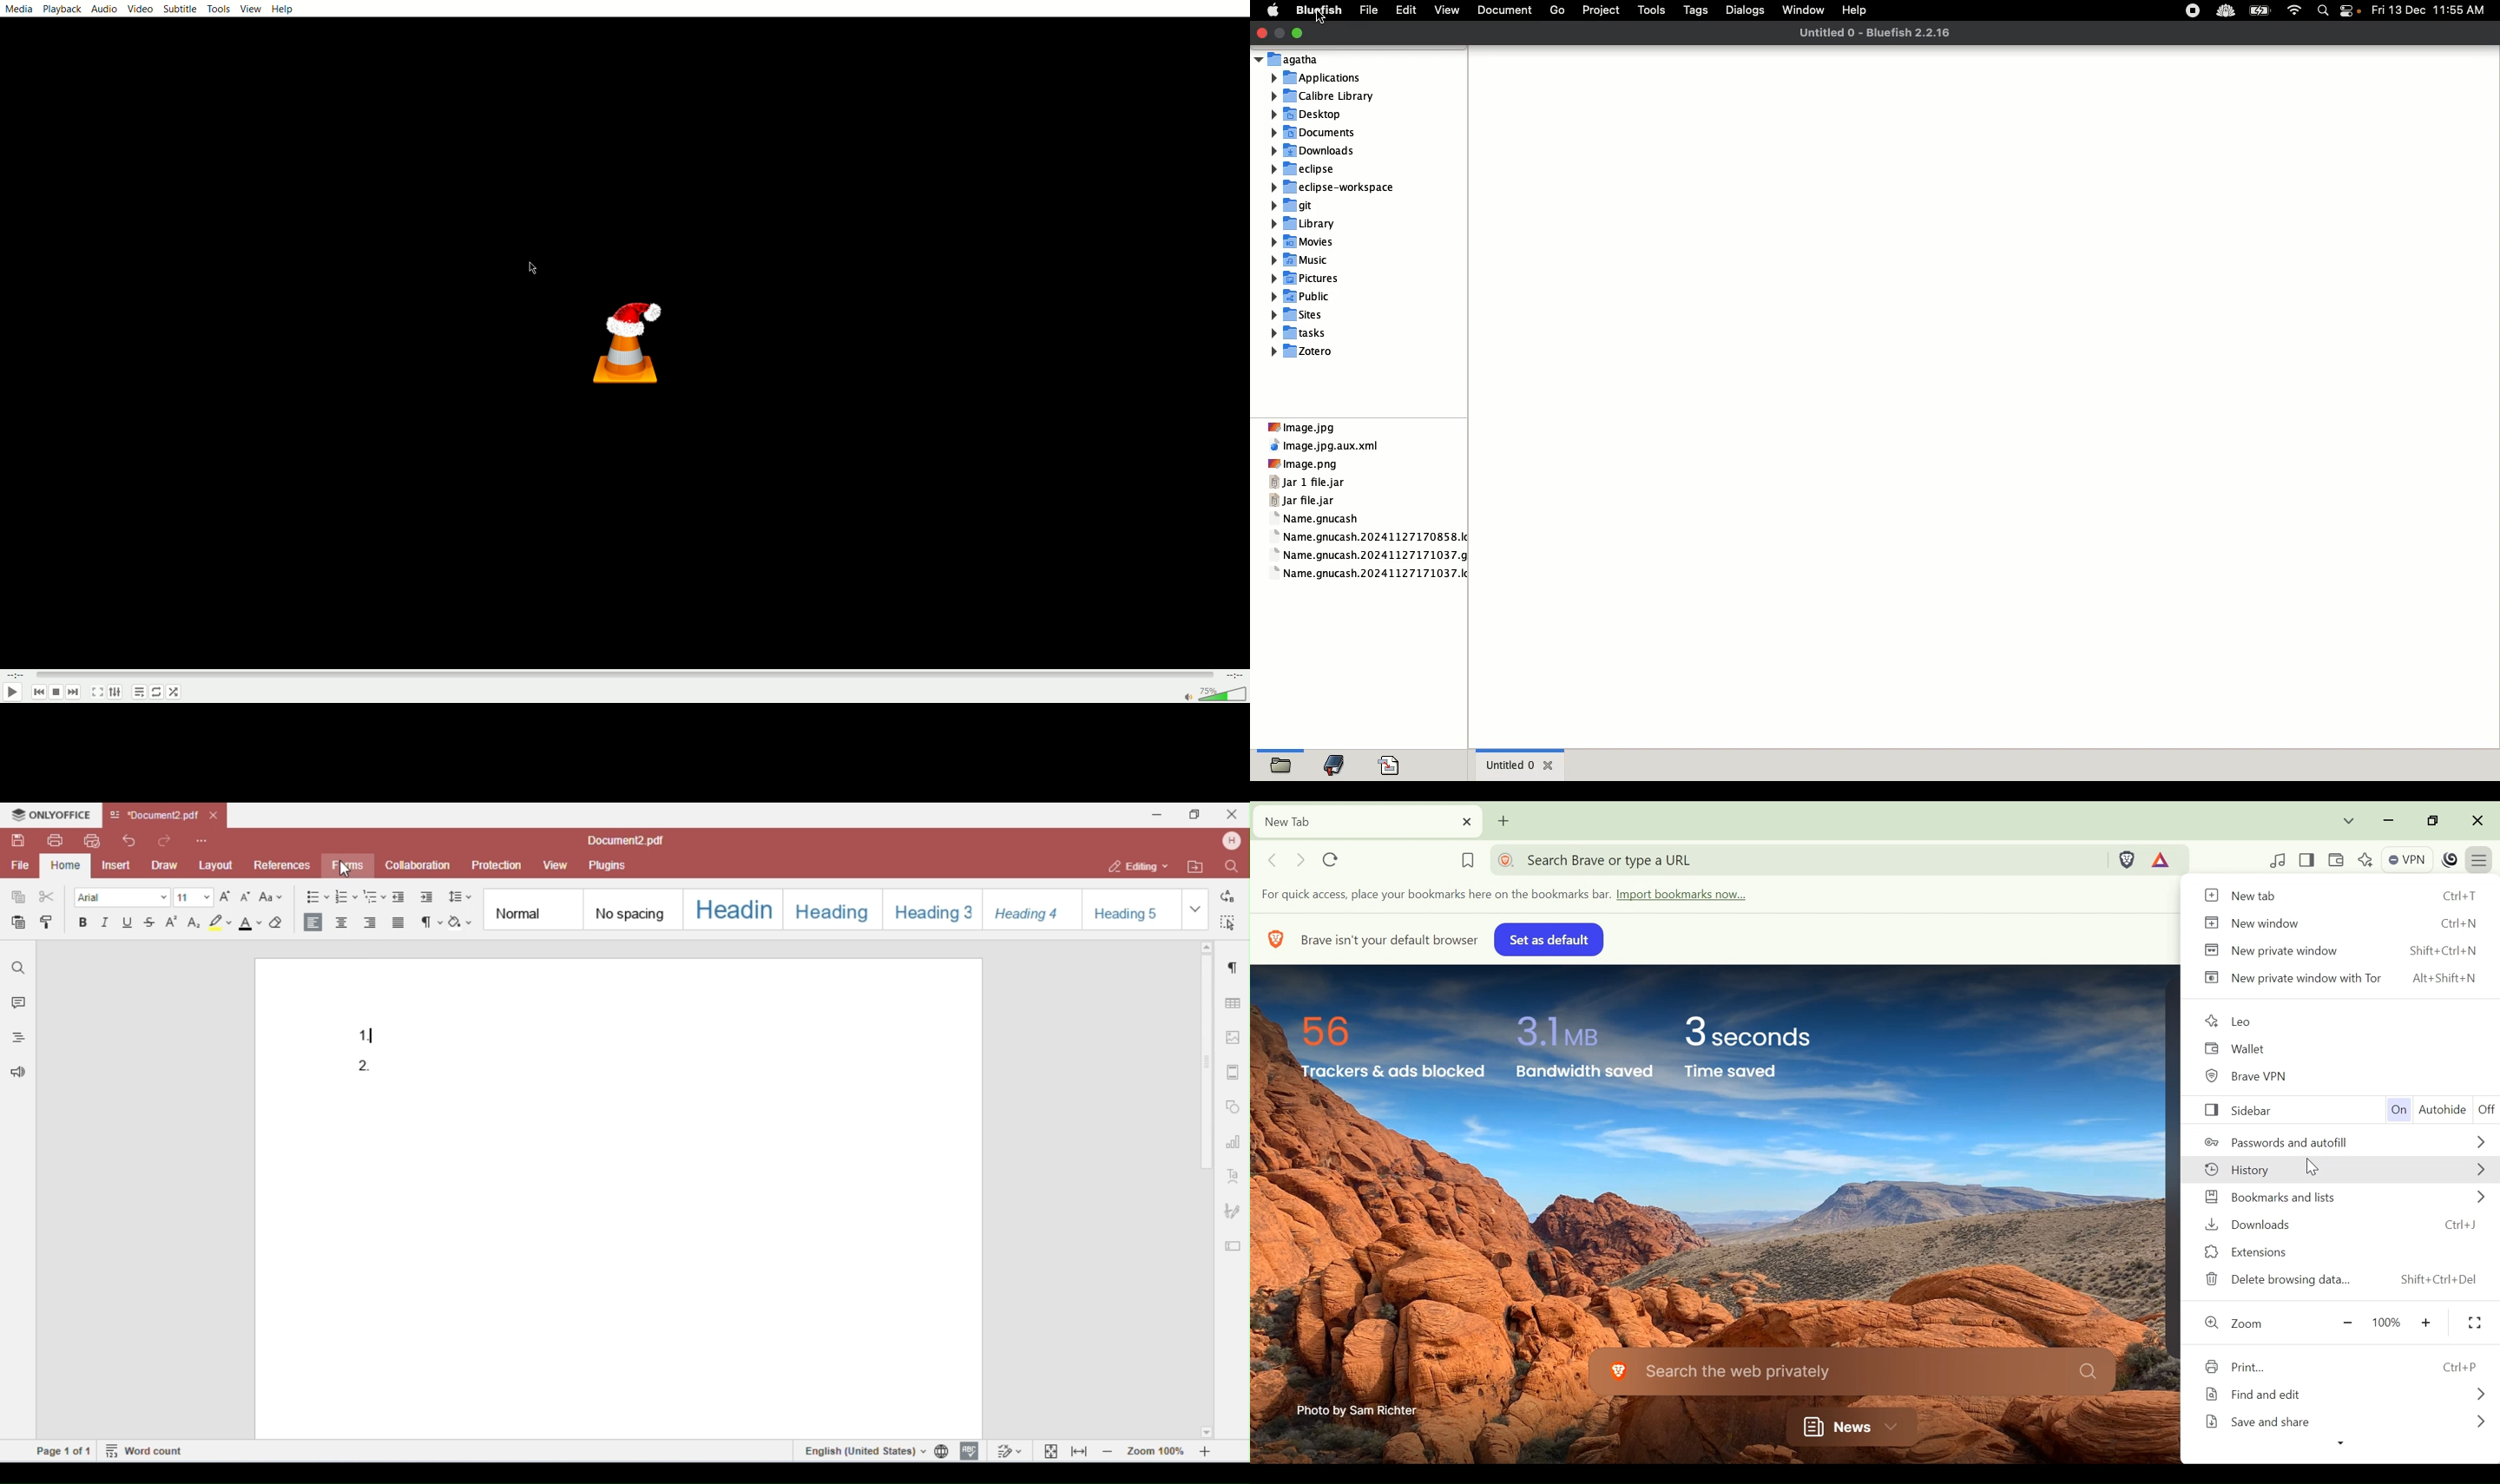  What do you see at coordinates (1516, 896) in the screenshot?
I see `Import bookmarks` at bounding box center [1516, 896].